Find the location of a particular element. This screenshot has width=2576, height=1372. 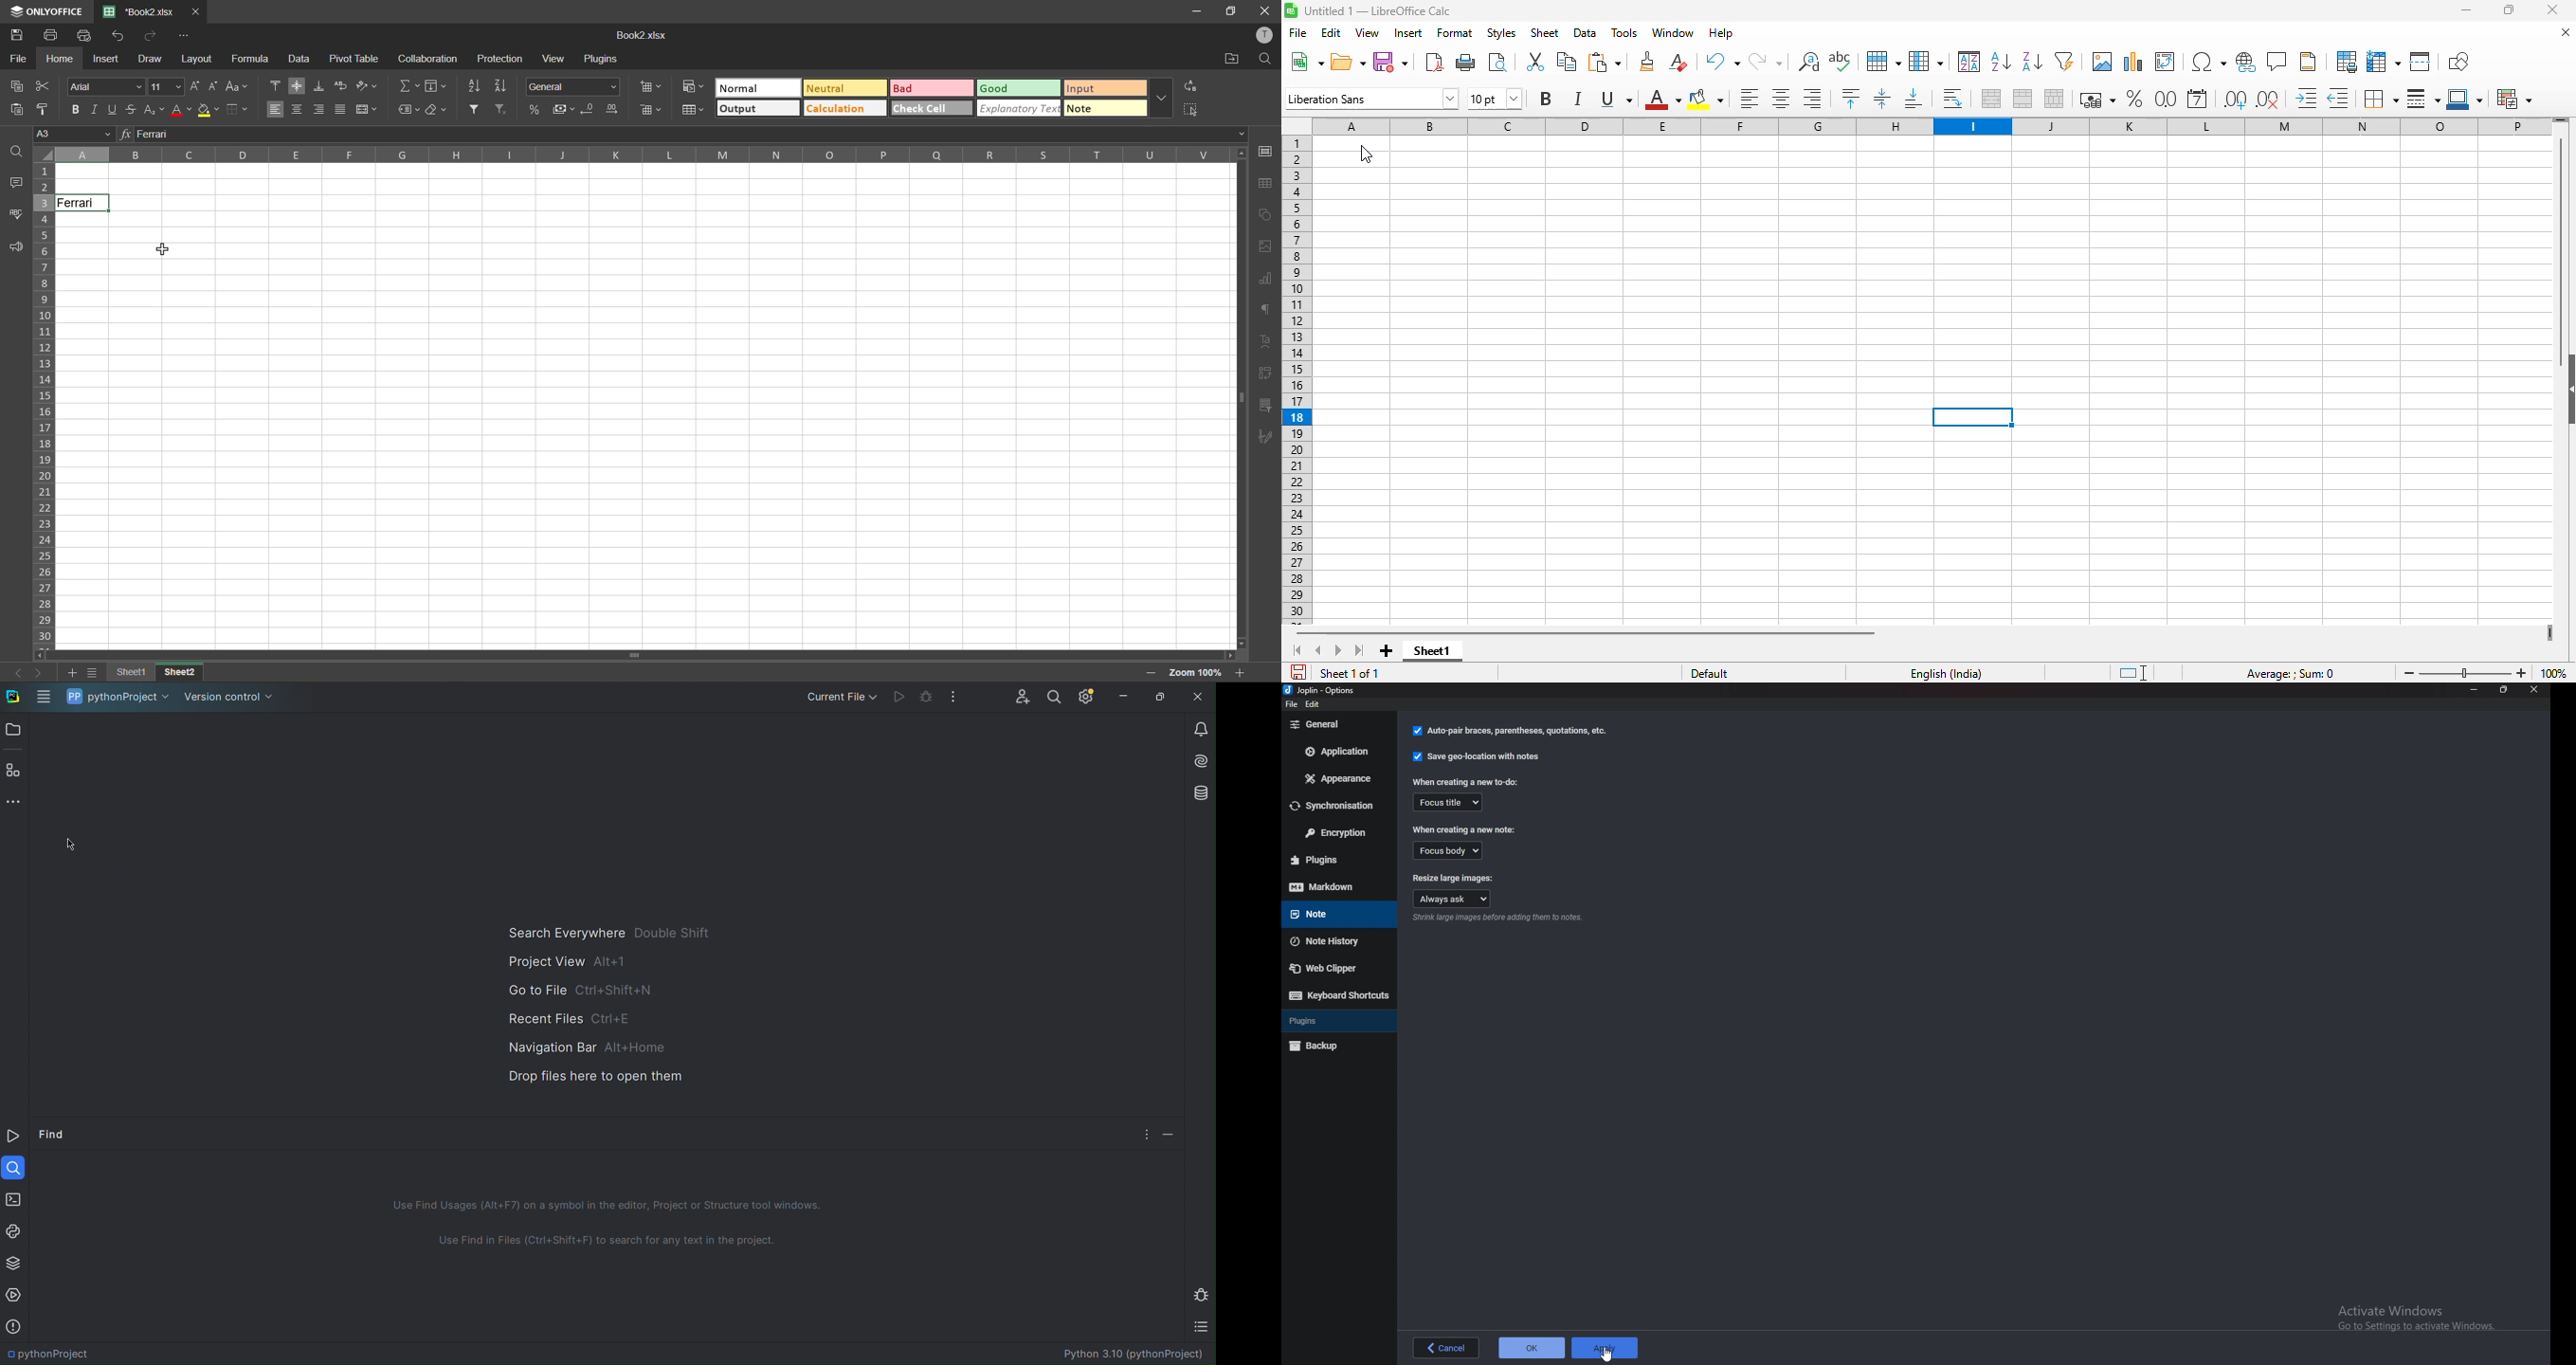

insert comment is located at coordinates (2277, 61).